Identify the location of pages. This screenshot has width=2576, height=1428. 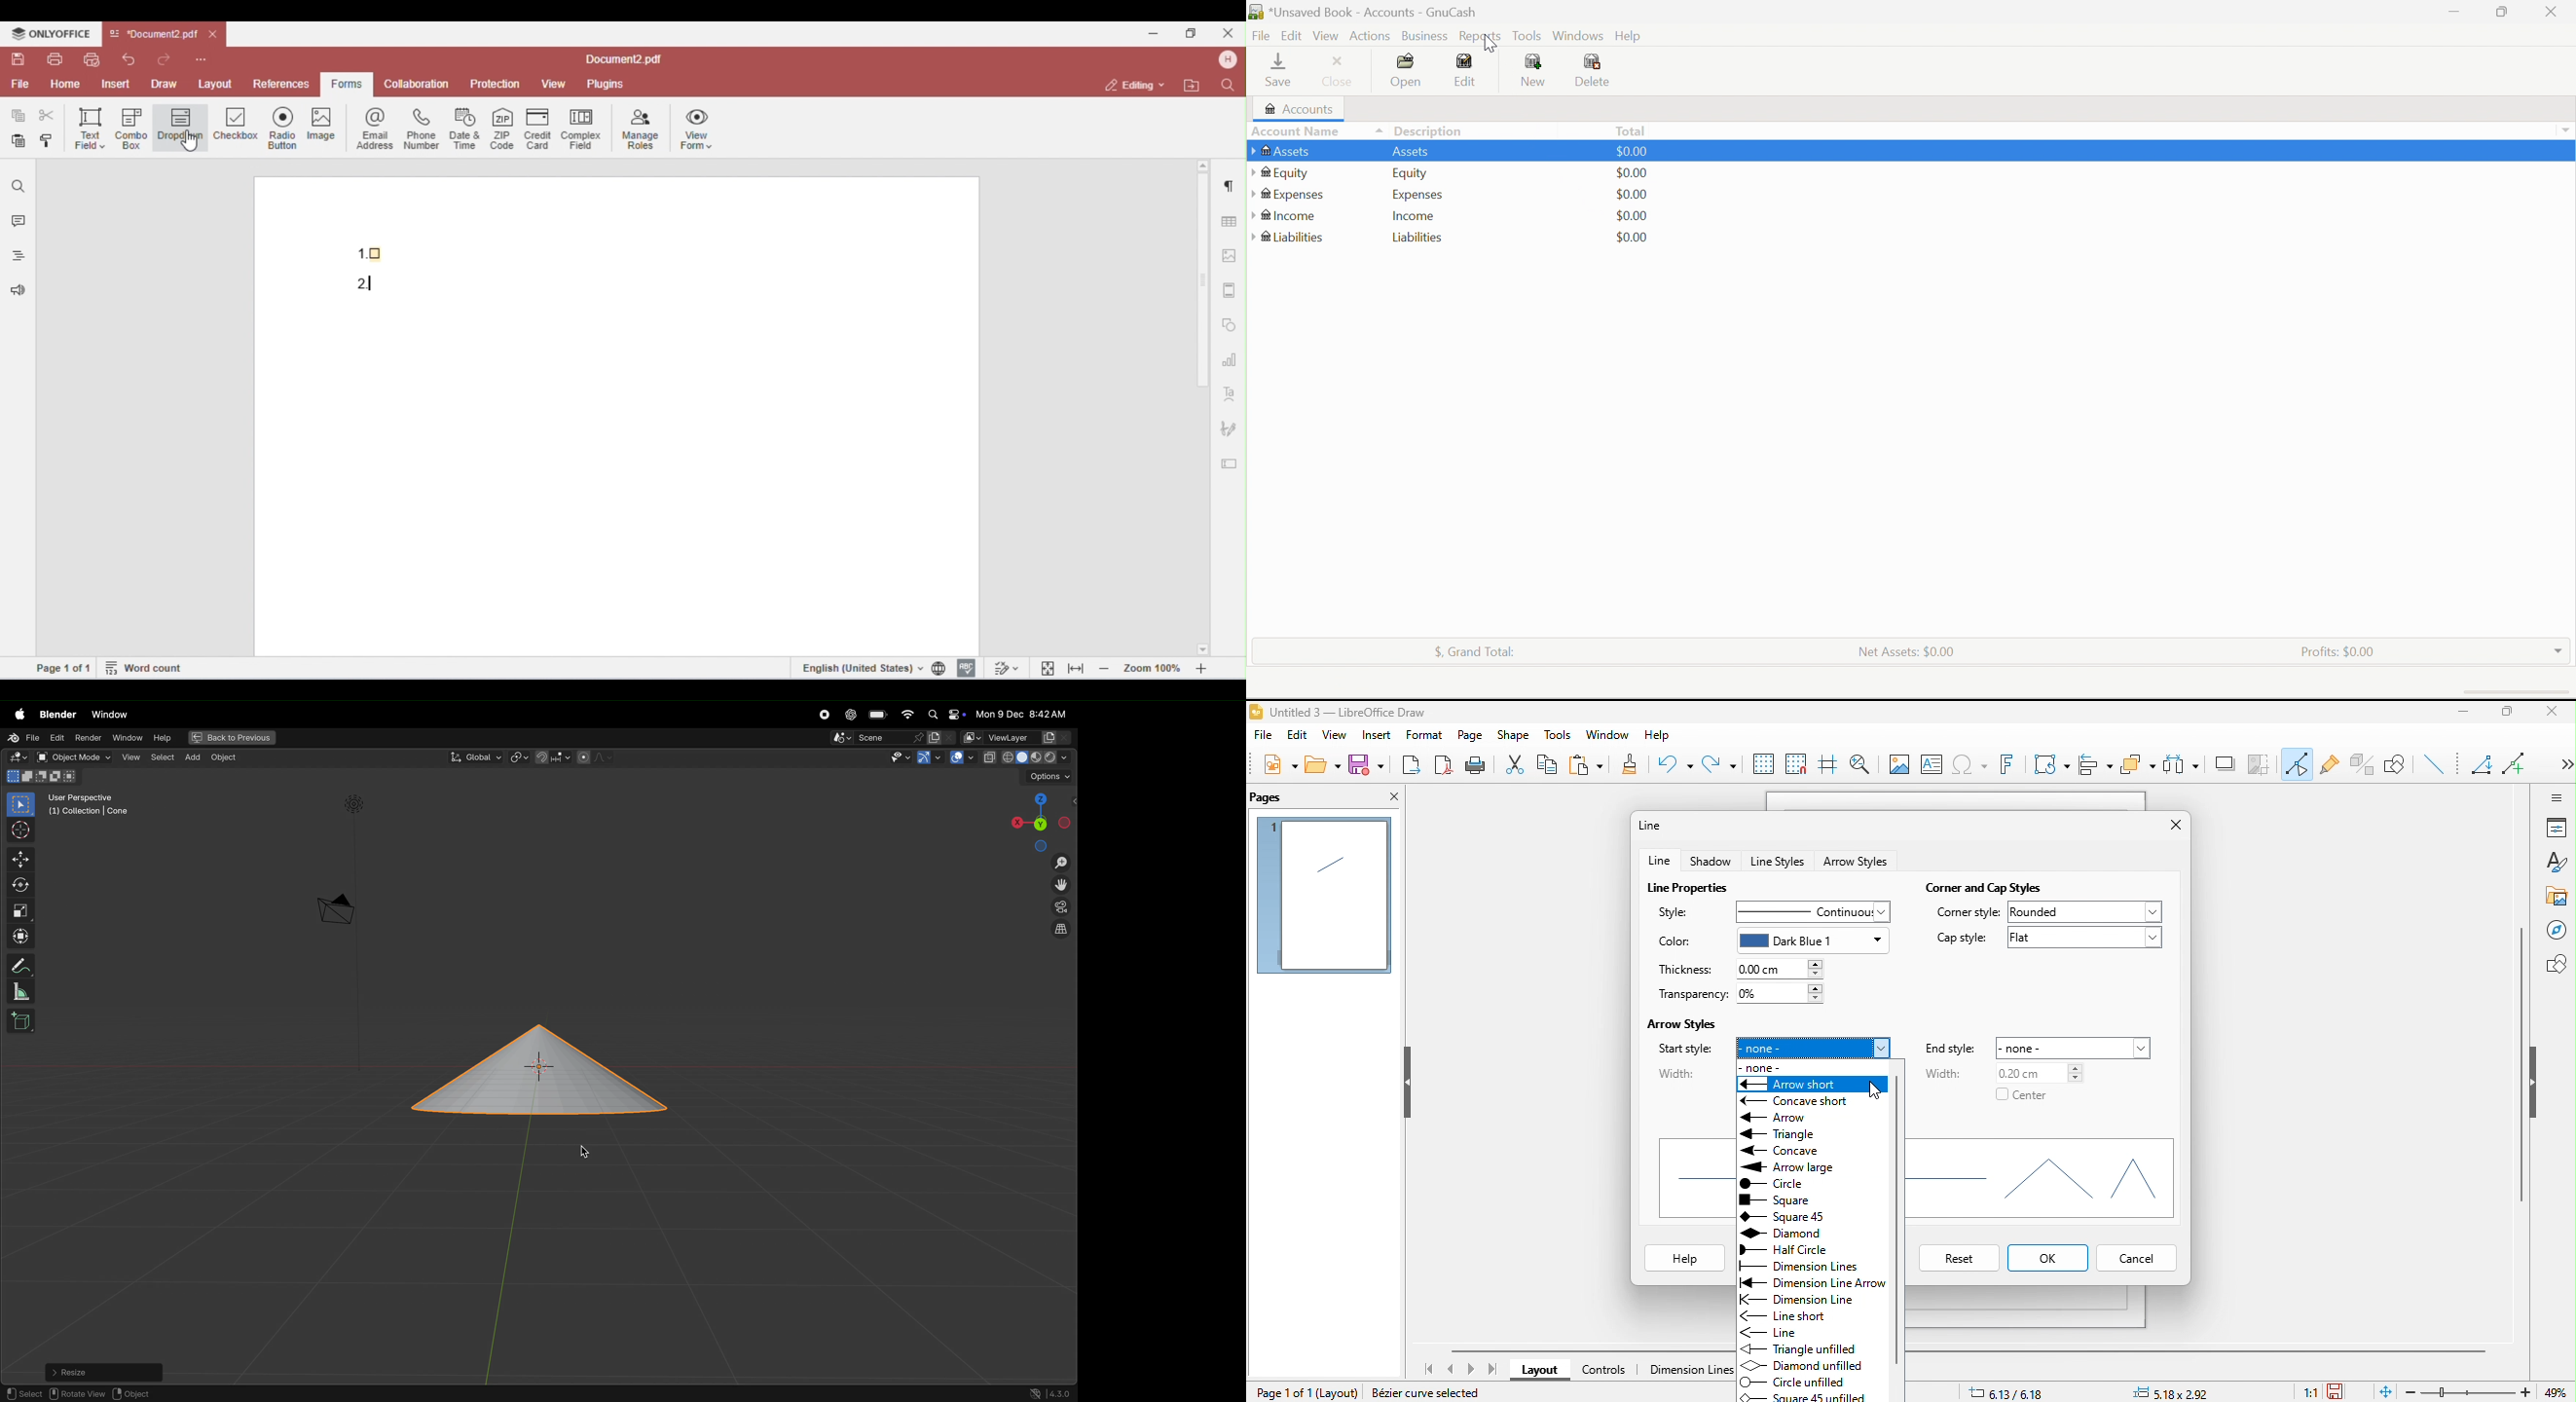
(1281, 796).